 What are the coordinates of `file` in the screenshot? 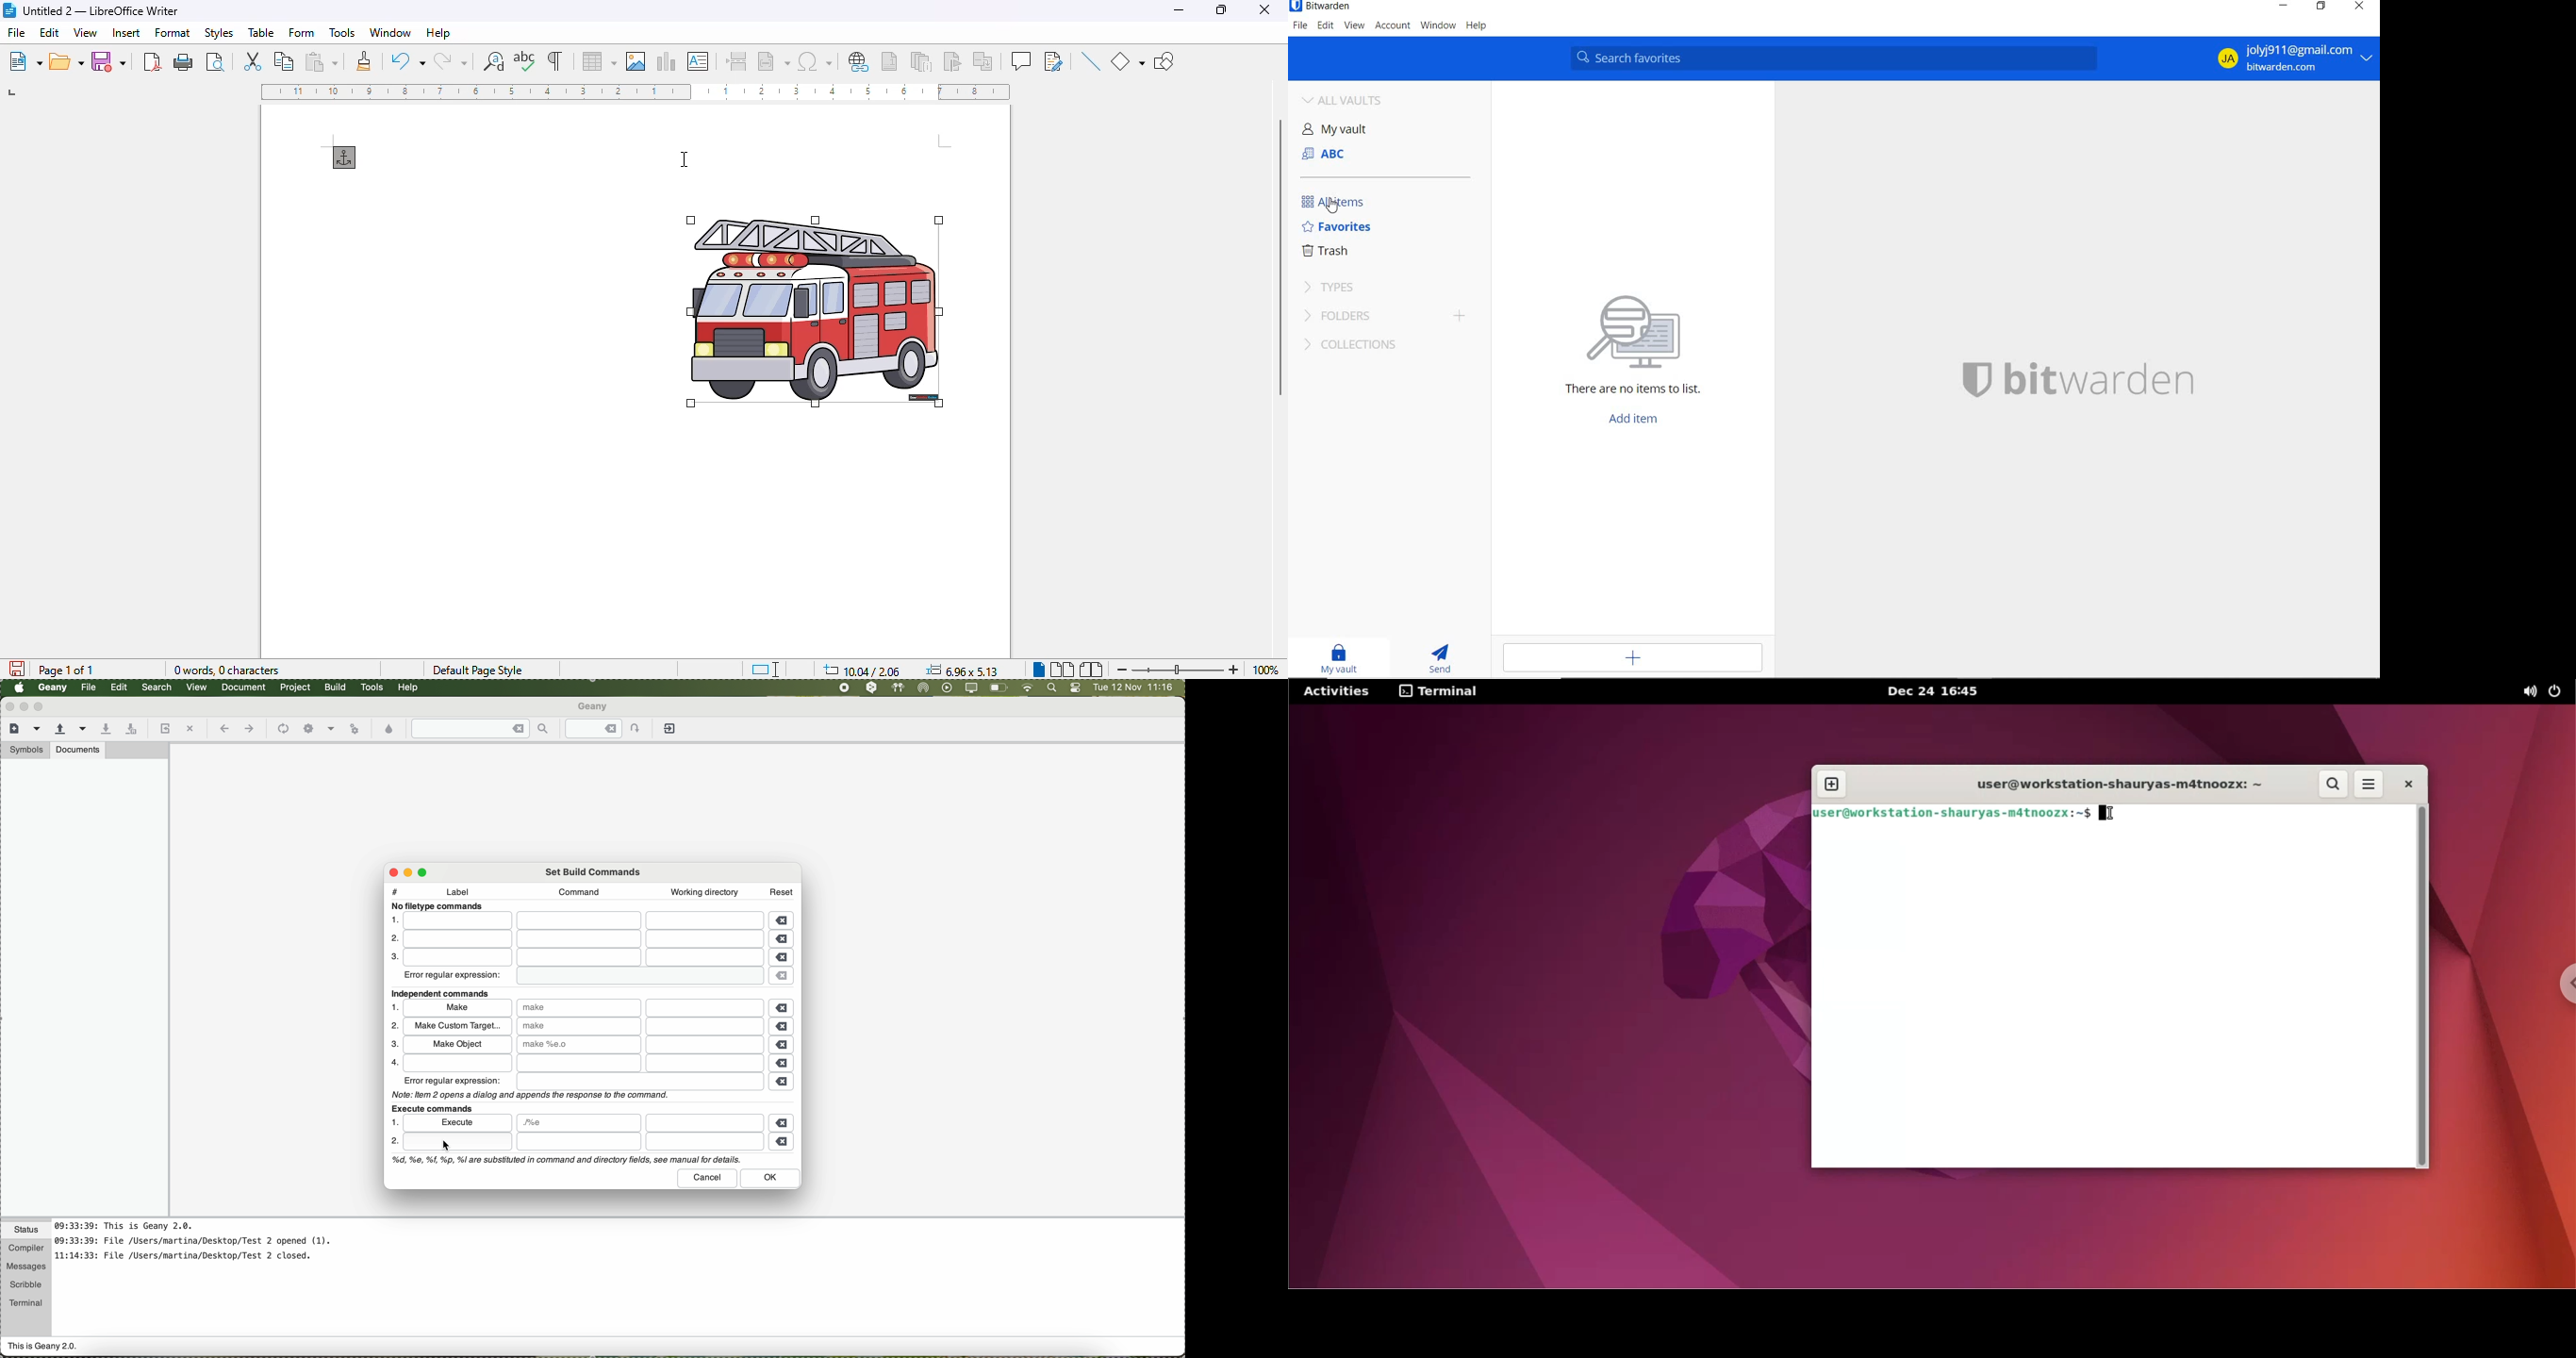 It's located at (705, 1122).